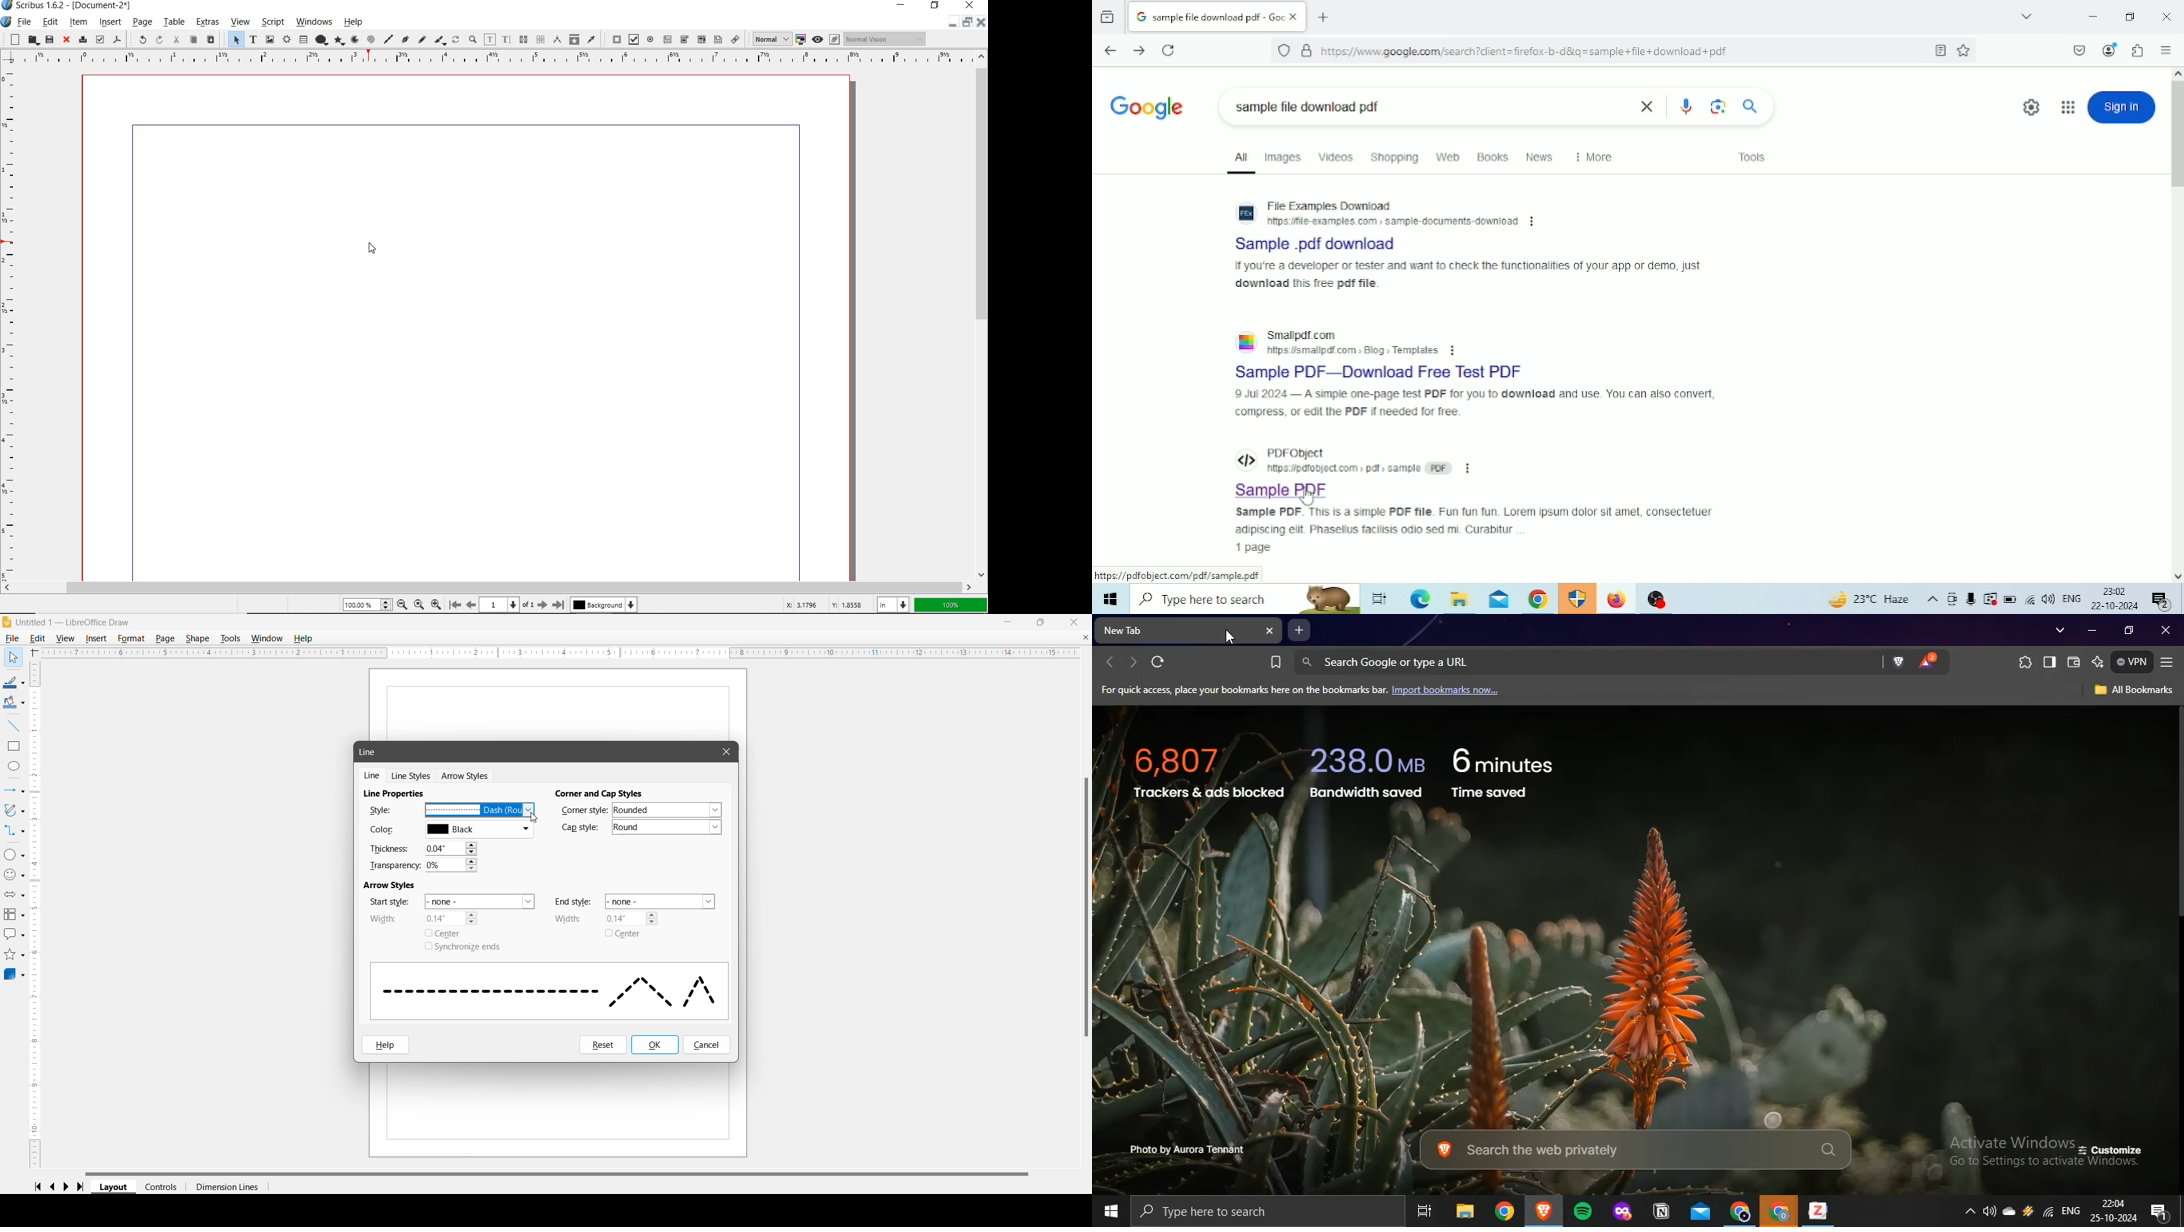  Describe the element at coordinates (402, 605) in the screenshot. I see `zoom out` at that location.